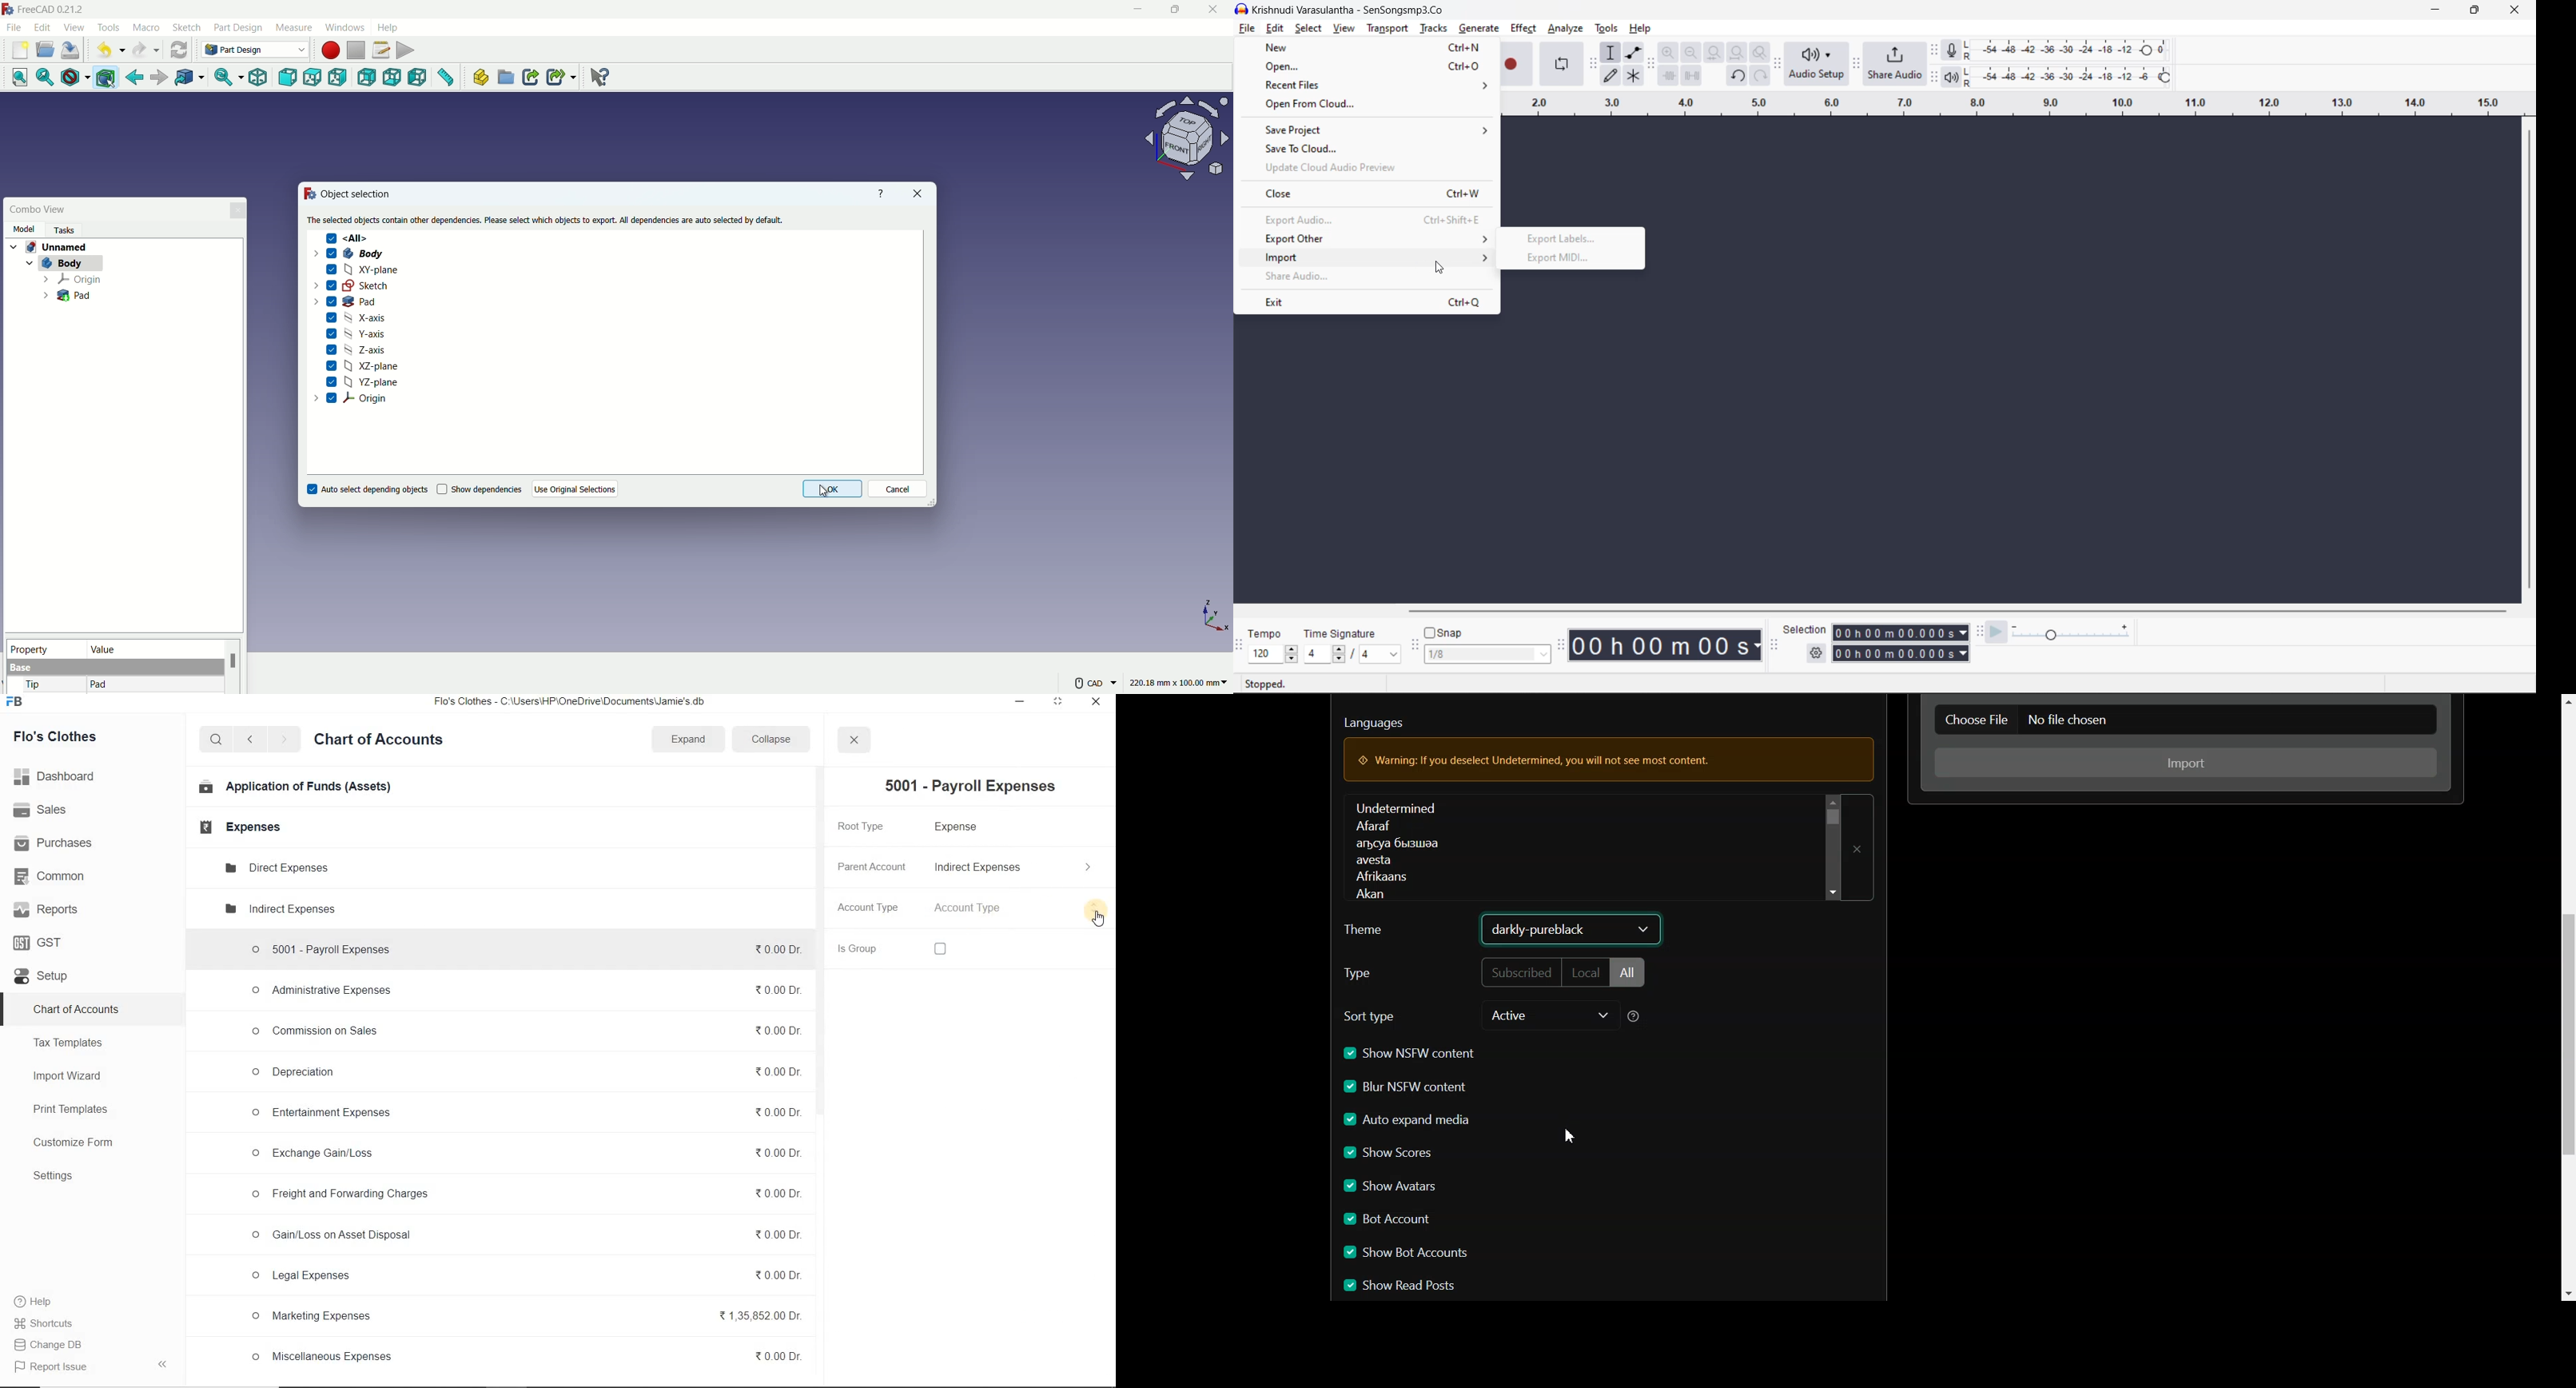 The height and width of the screenshot is (1400, 2576). I want to click on © Marketing Expenses %1,35,852.00 Dr., so click(524, 1318).